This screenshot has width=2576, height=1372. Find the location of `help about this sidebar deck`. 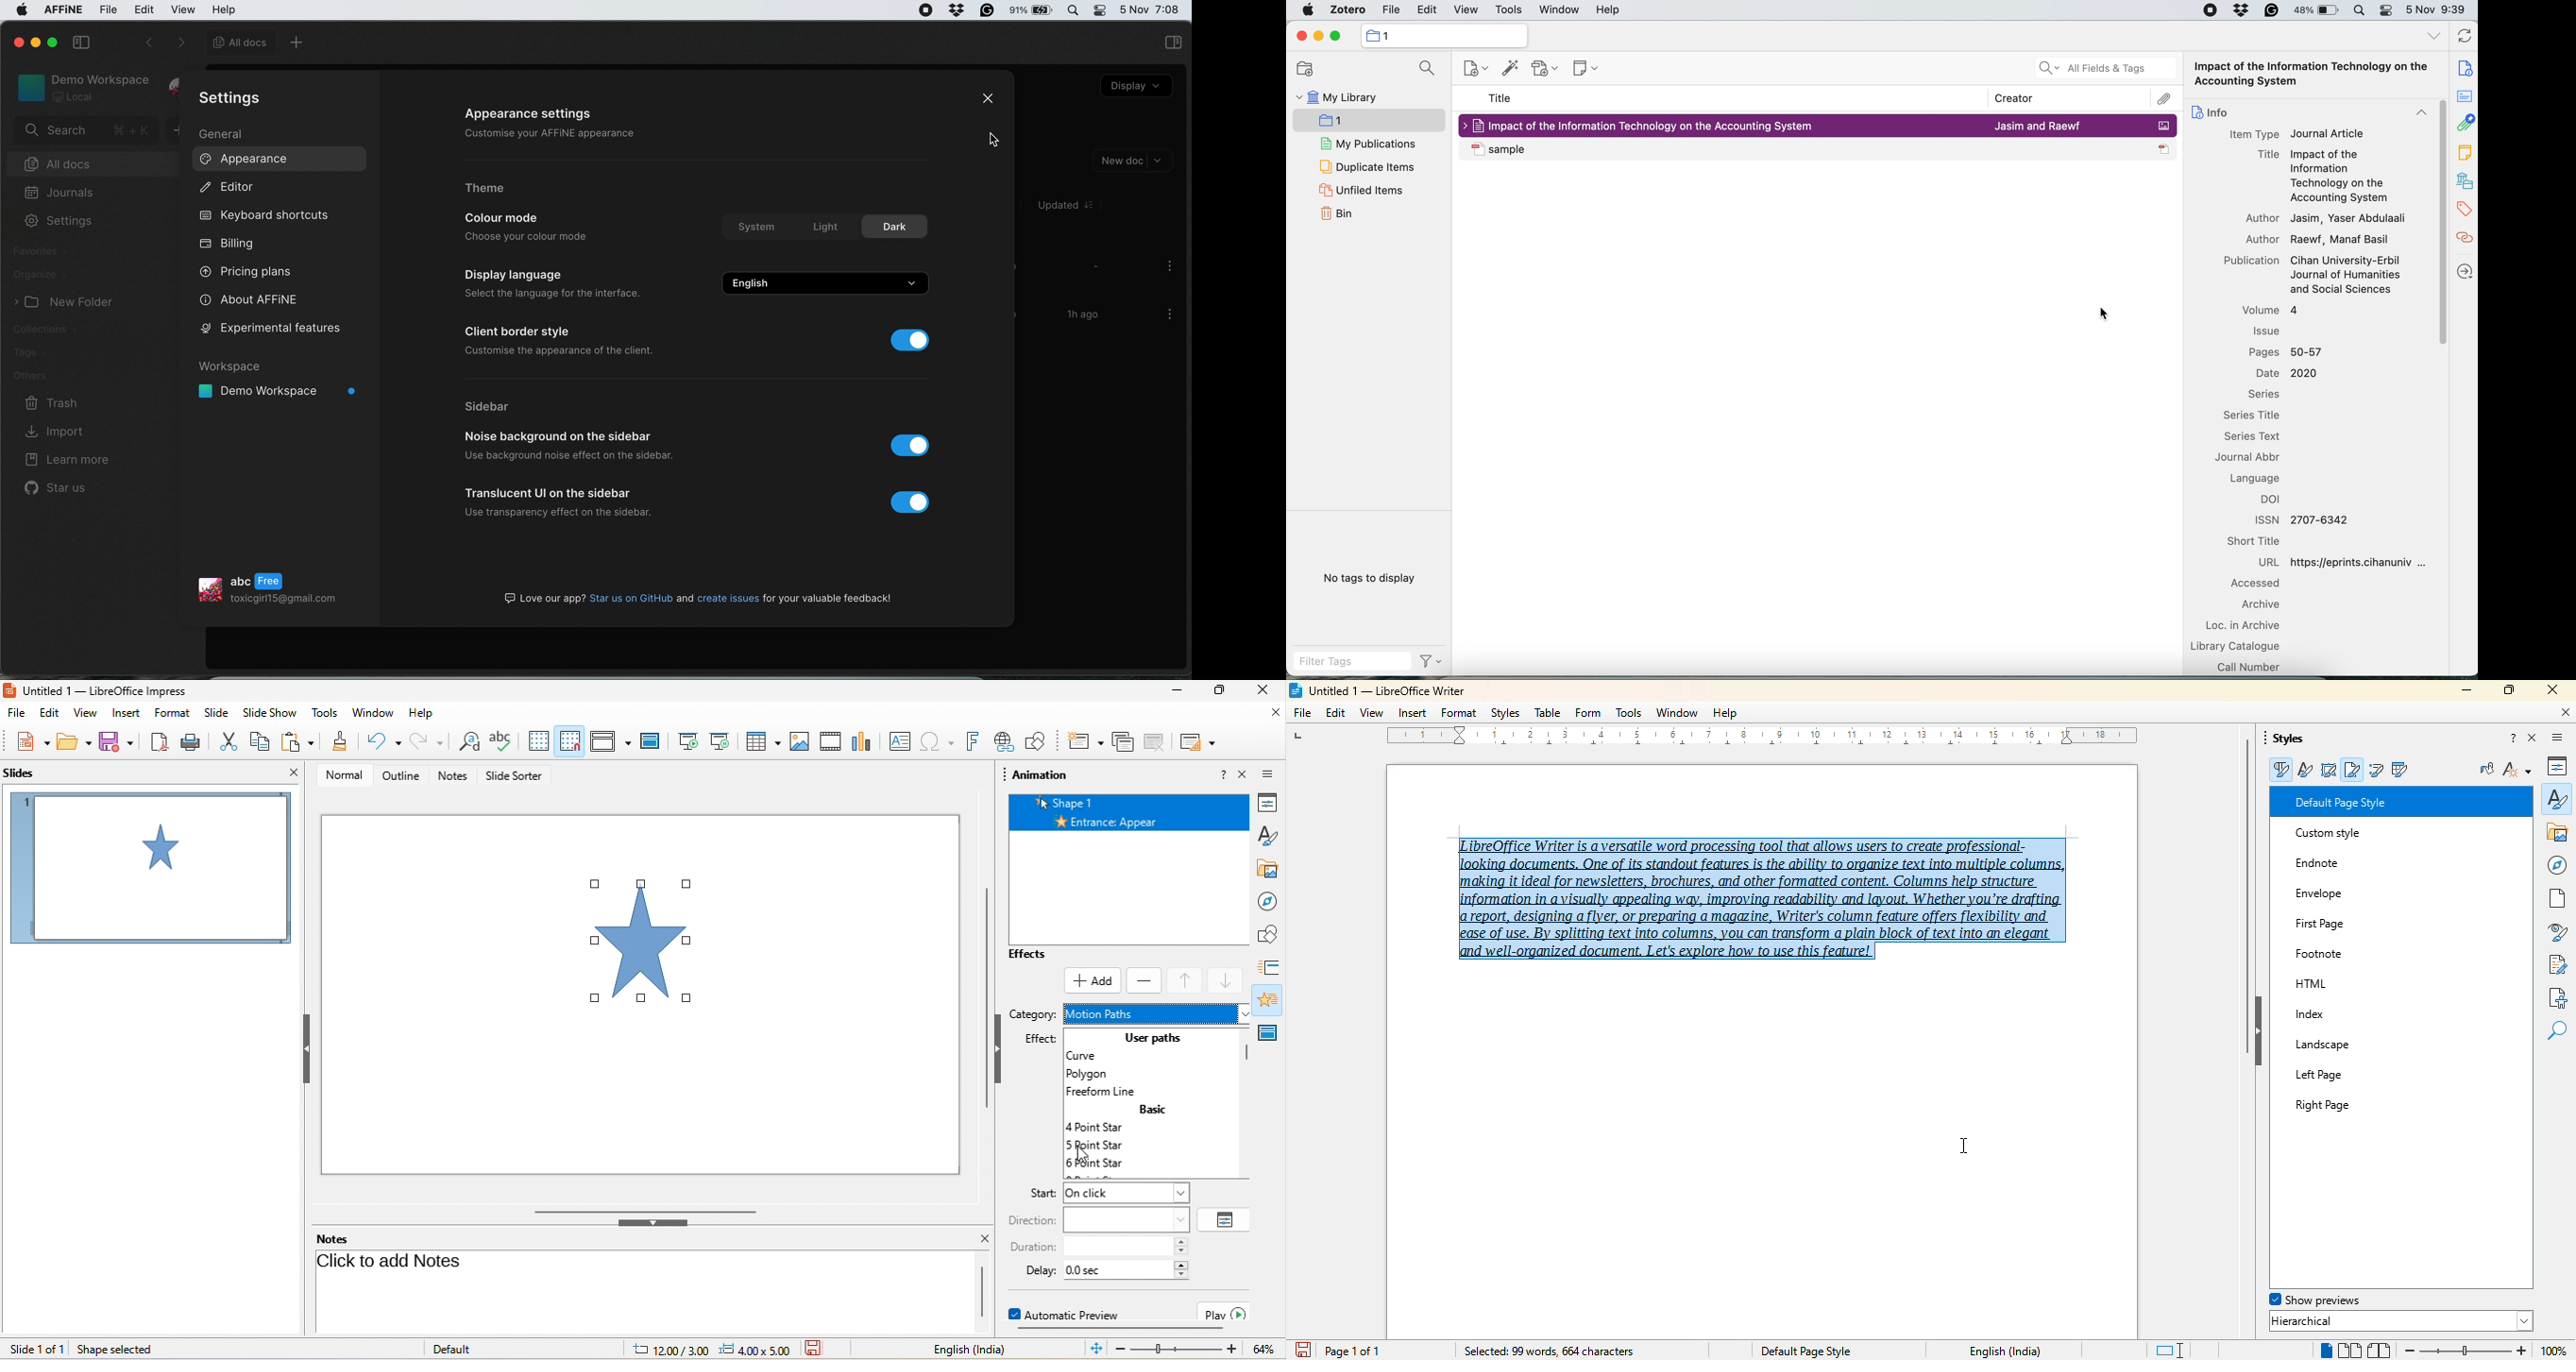

help about this sidebar deck is located at coordinates (2514, 739).